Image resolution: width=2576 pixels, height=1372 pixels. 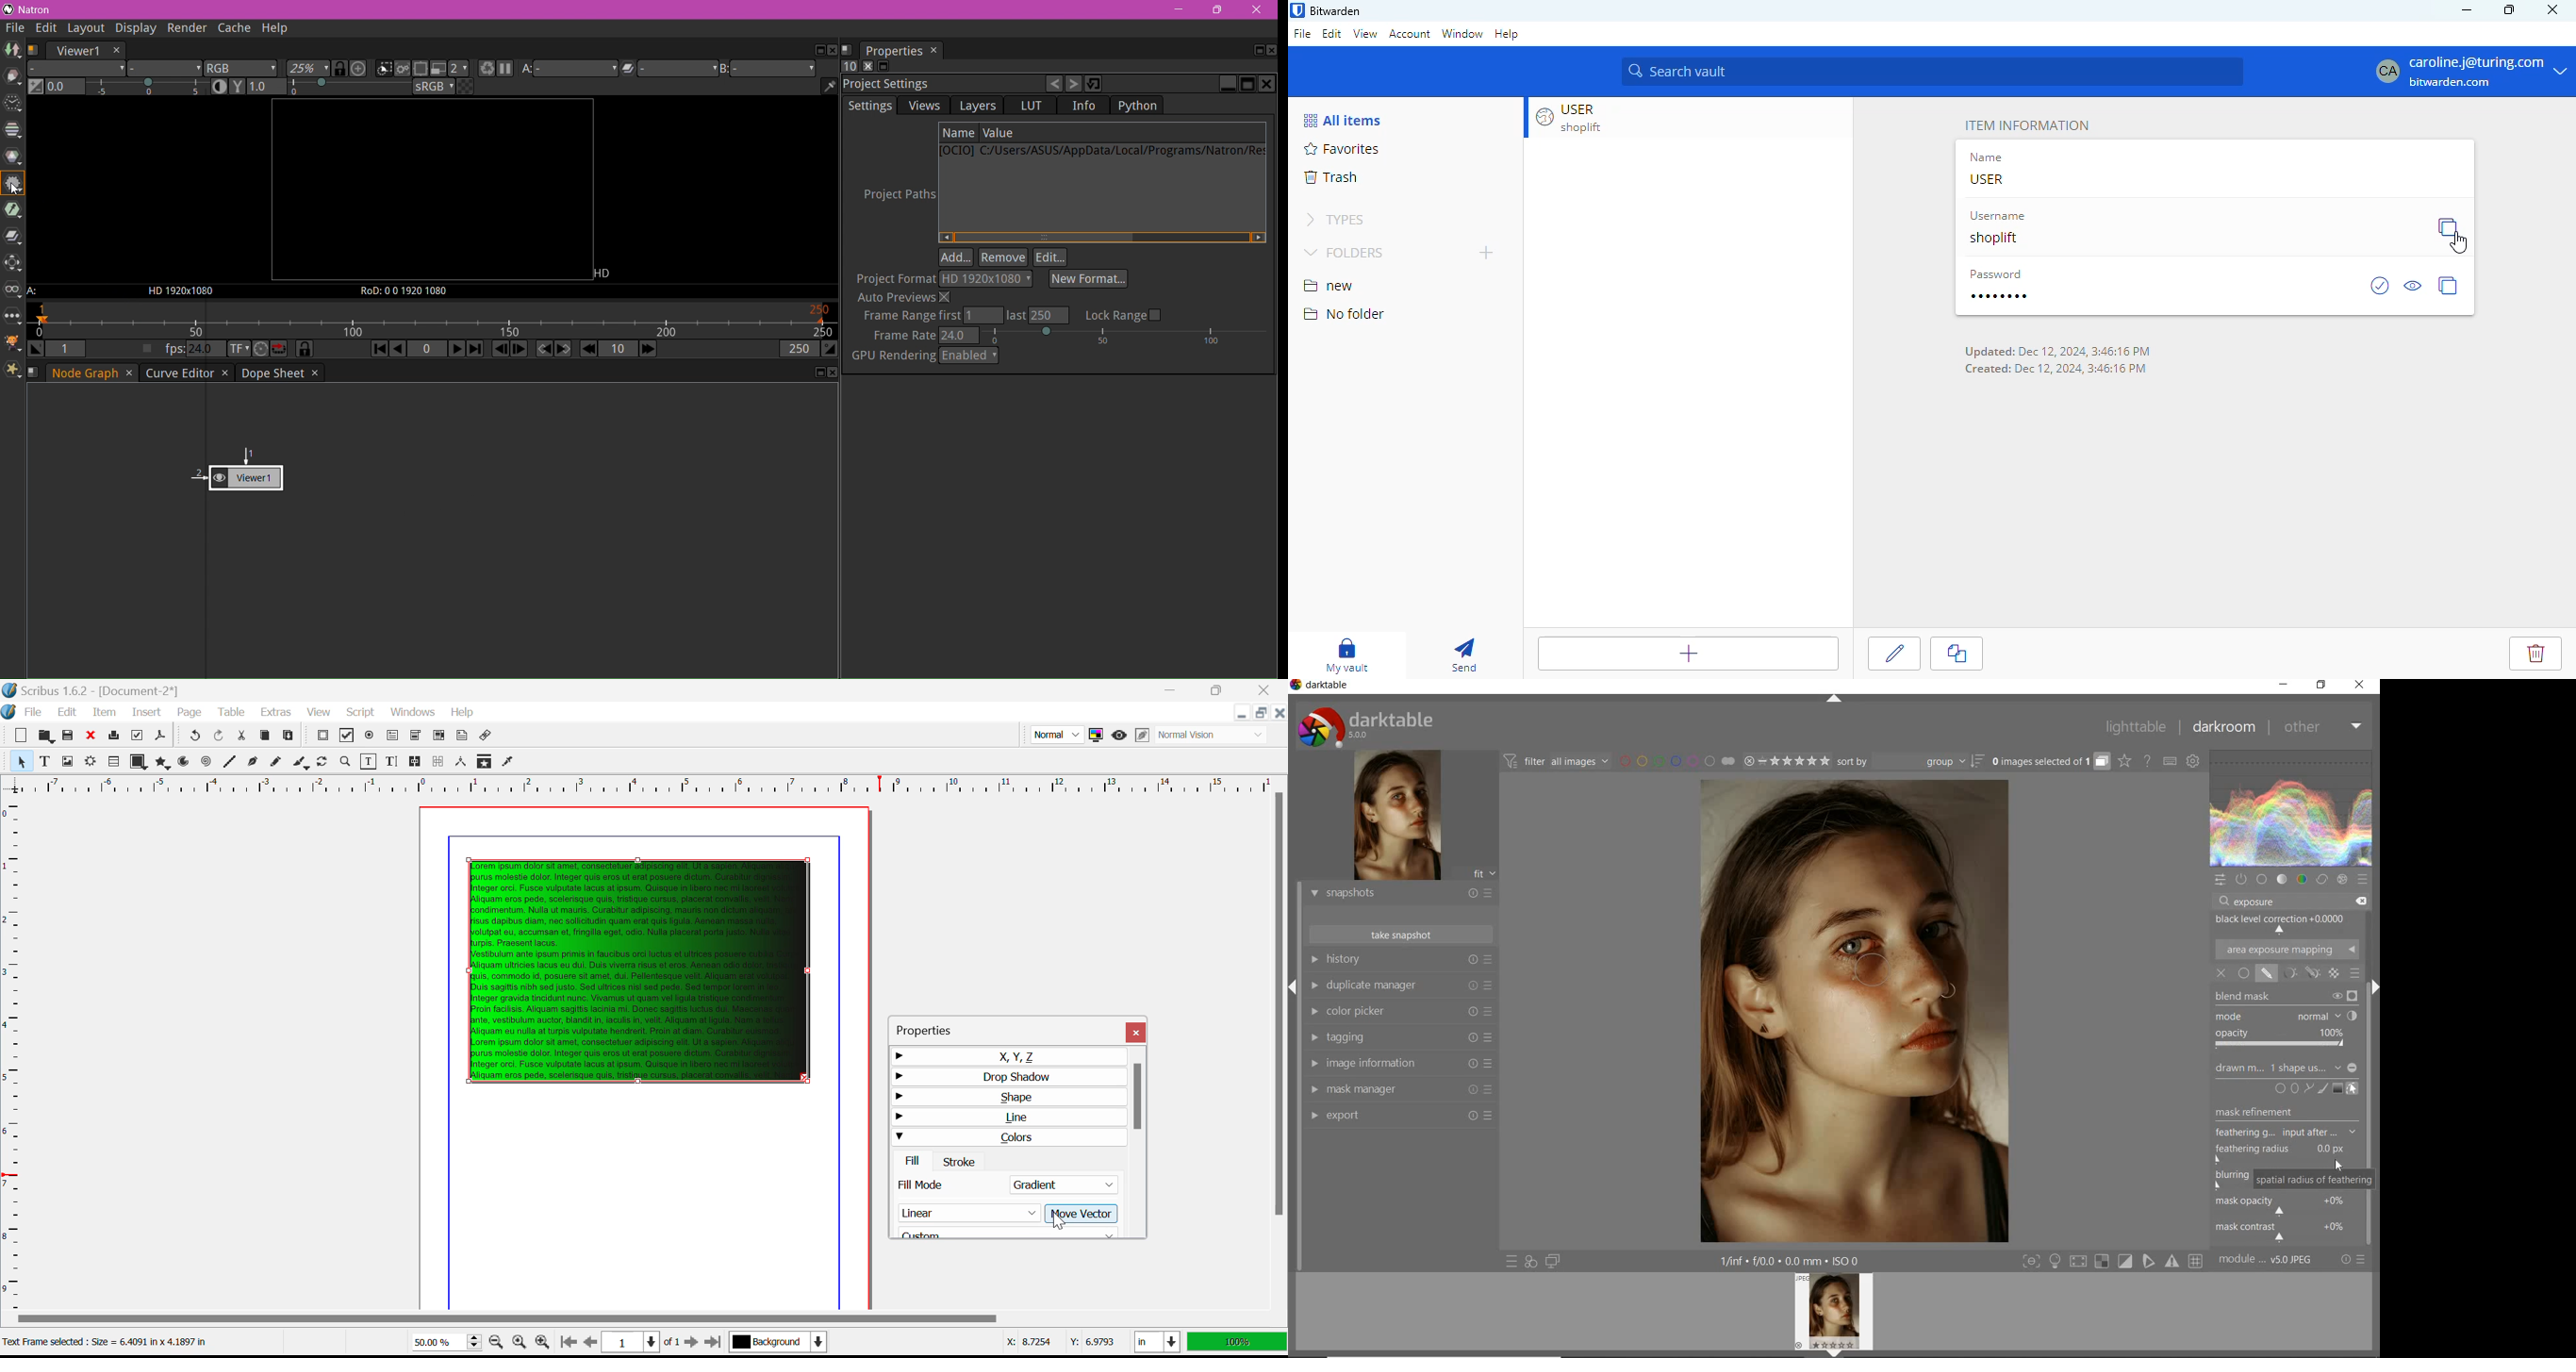 What do you see at coordinates (2268, 974) in the screenshot?
I see `drawn musk` at bounding box center [2268, 974].